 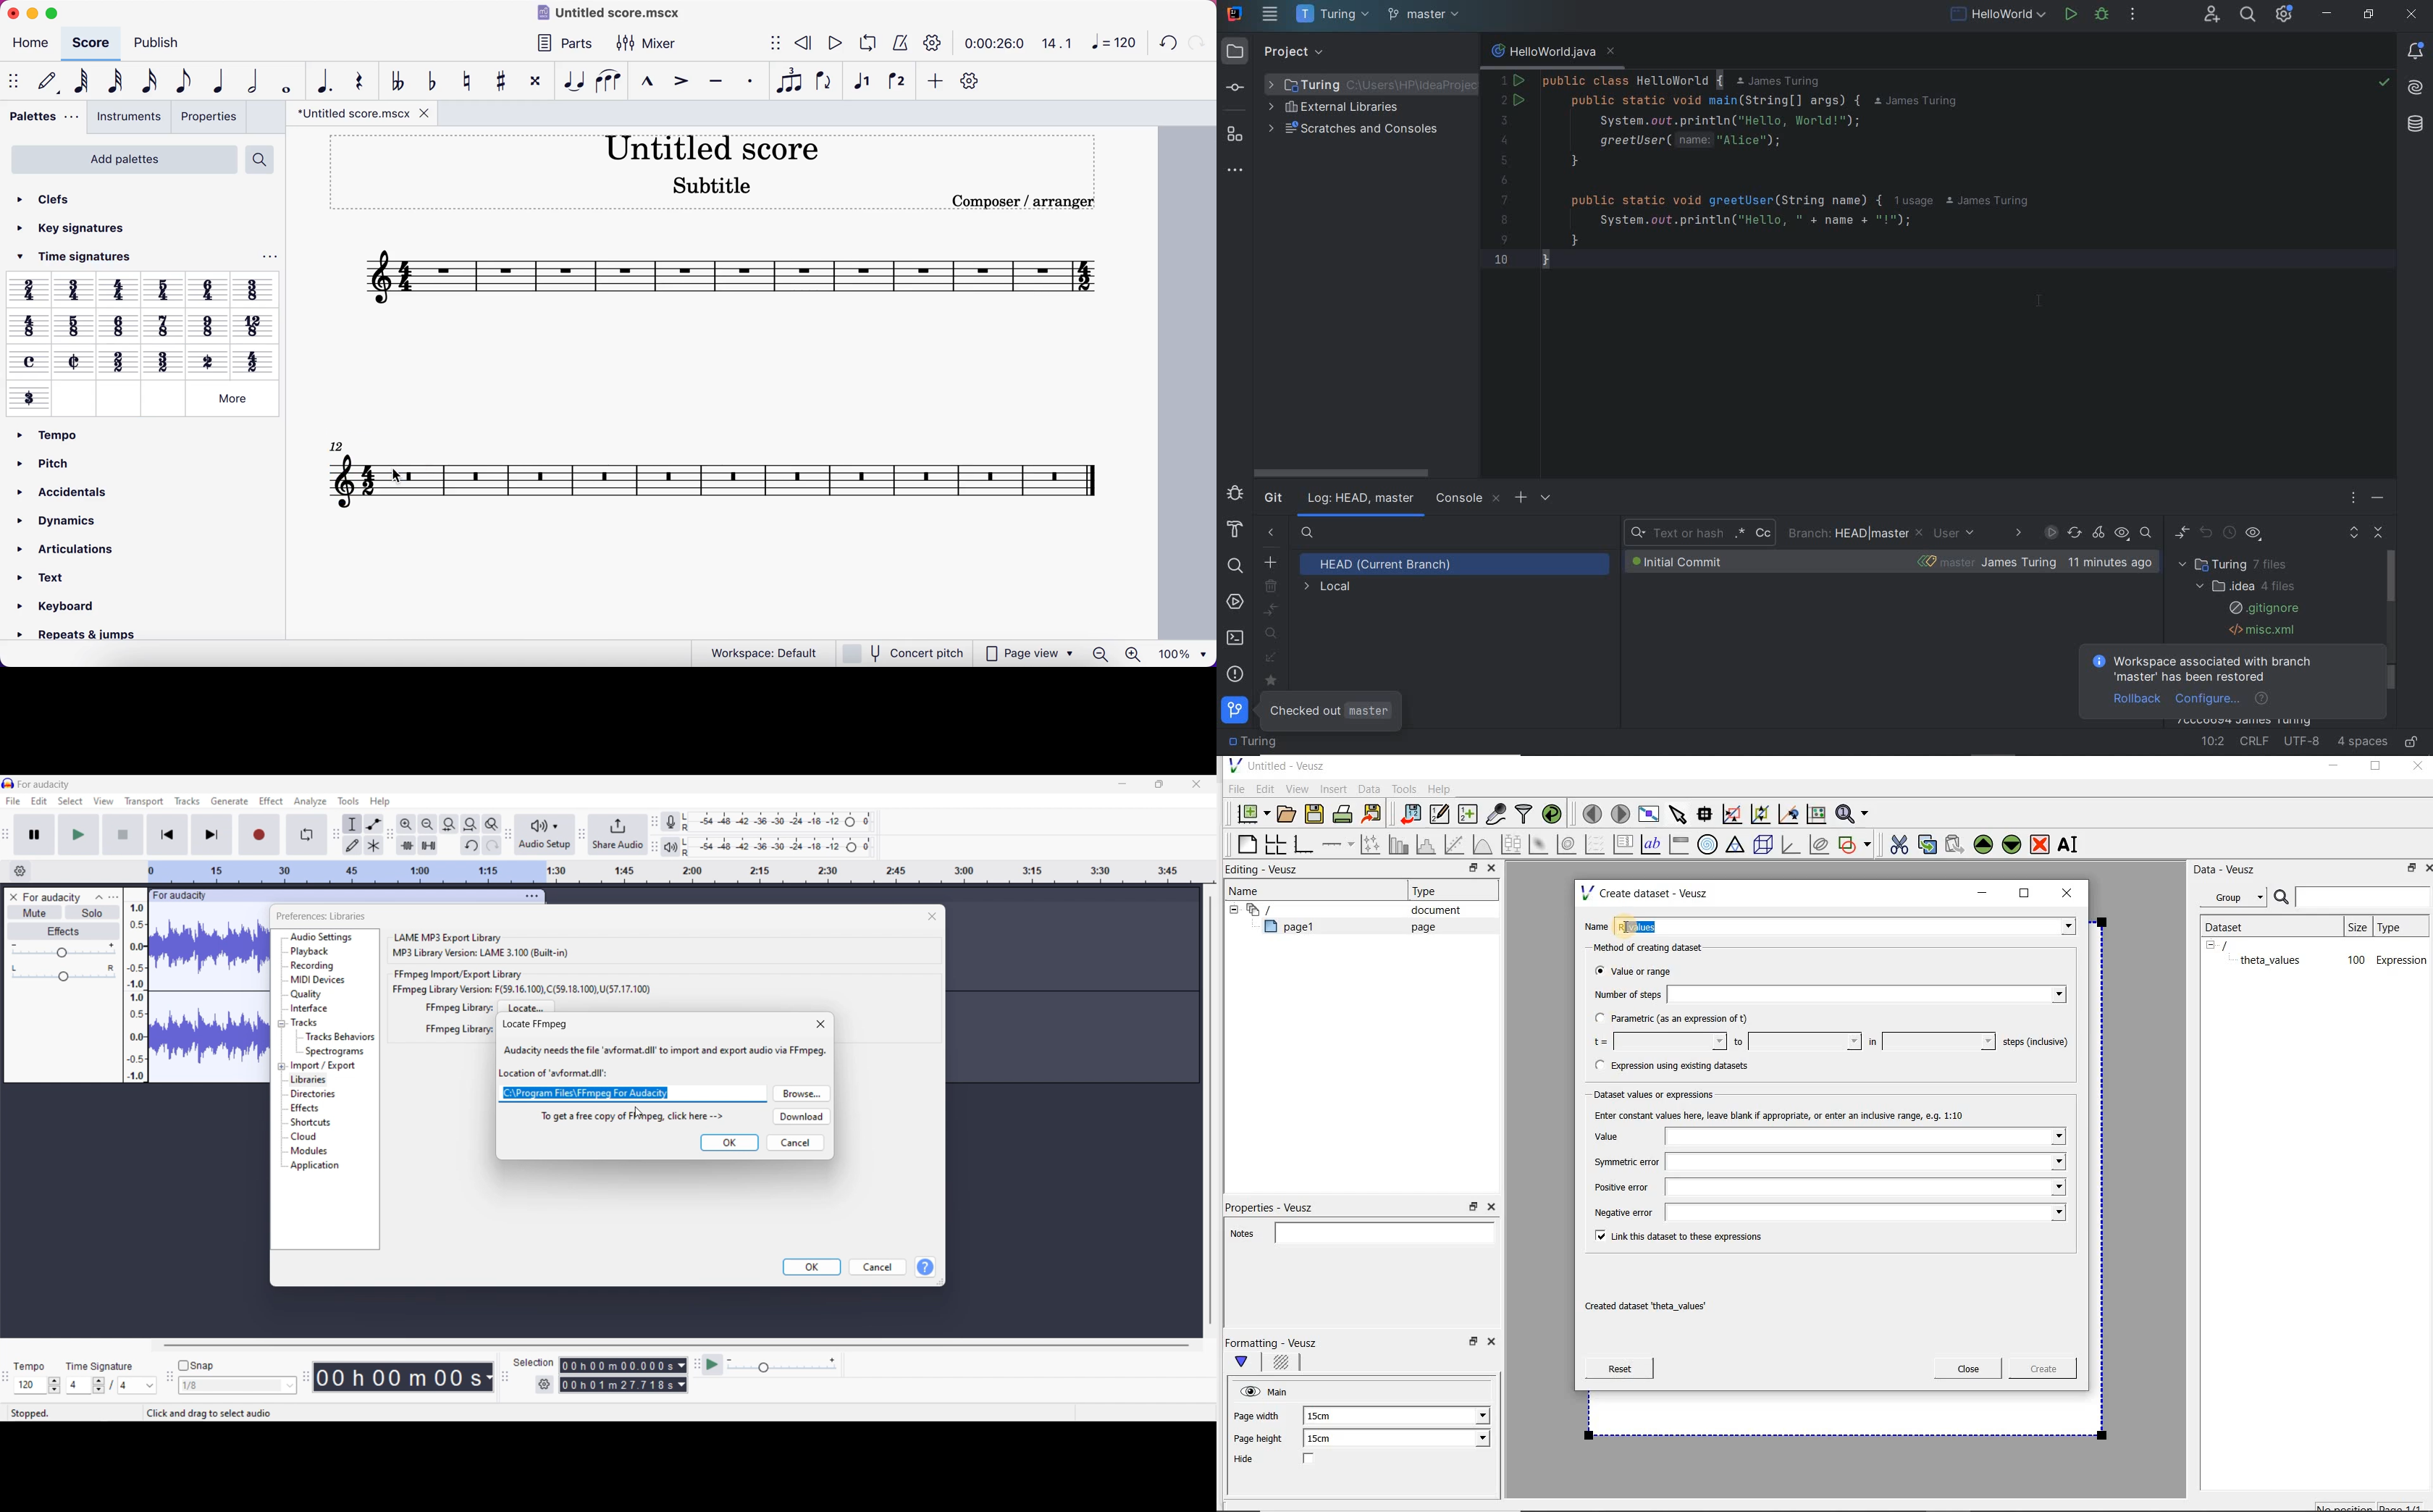 What do you see at coordinates (2411, 15) in the screenshot?
I see `close` at bounding box center [2411, 15].